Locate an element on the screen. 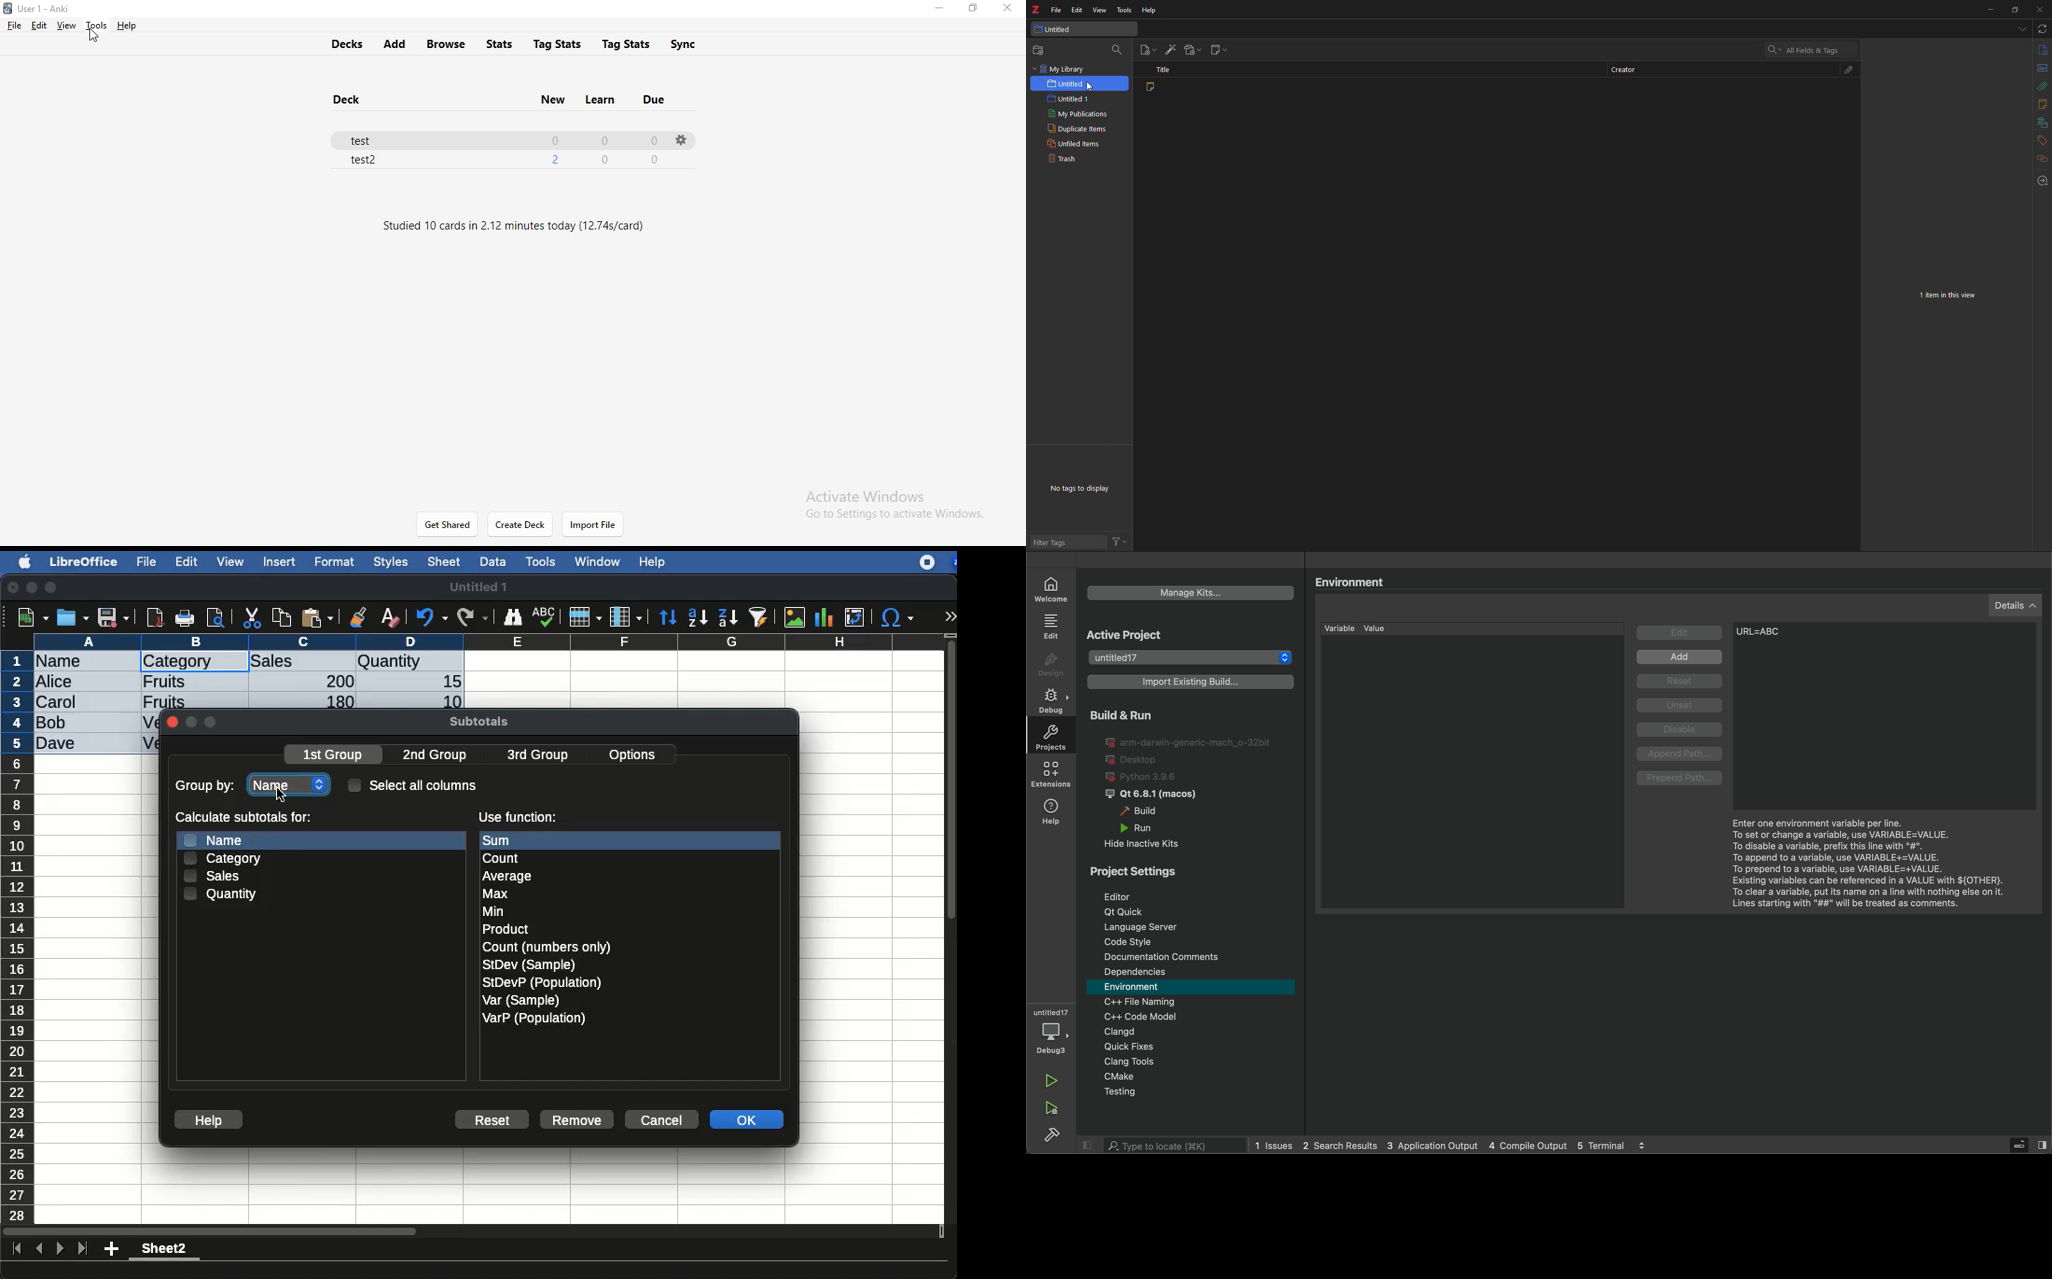 The height and width of the screenshot is (1288, 2072). save is located at coordinates (74, 617).